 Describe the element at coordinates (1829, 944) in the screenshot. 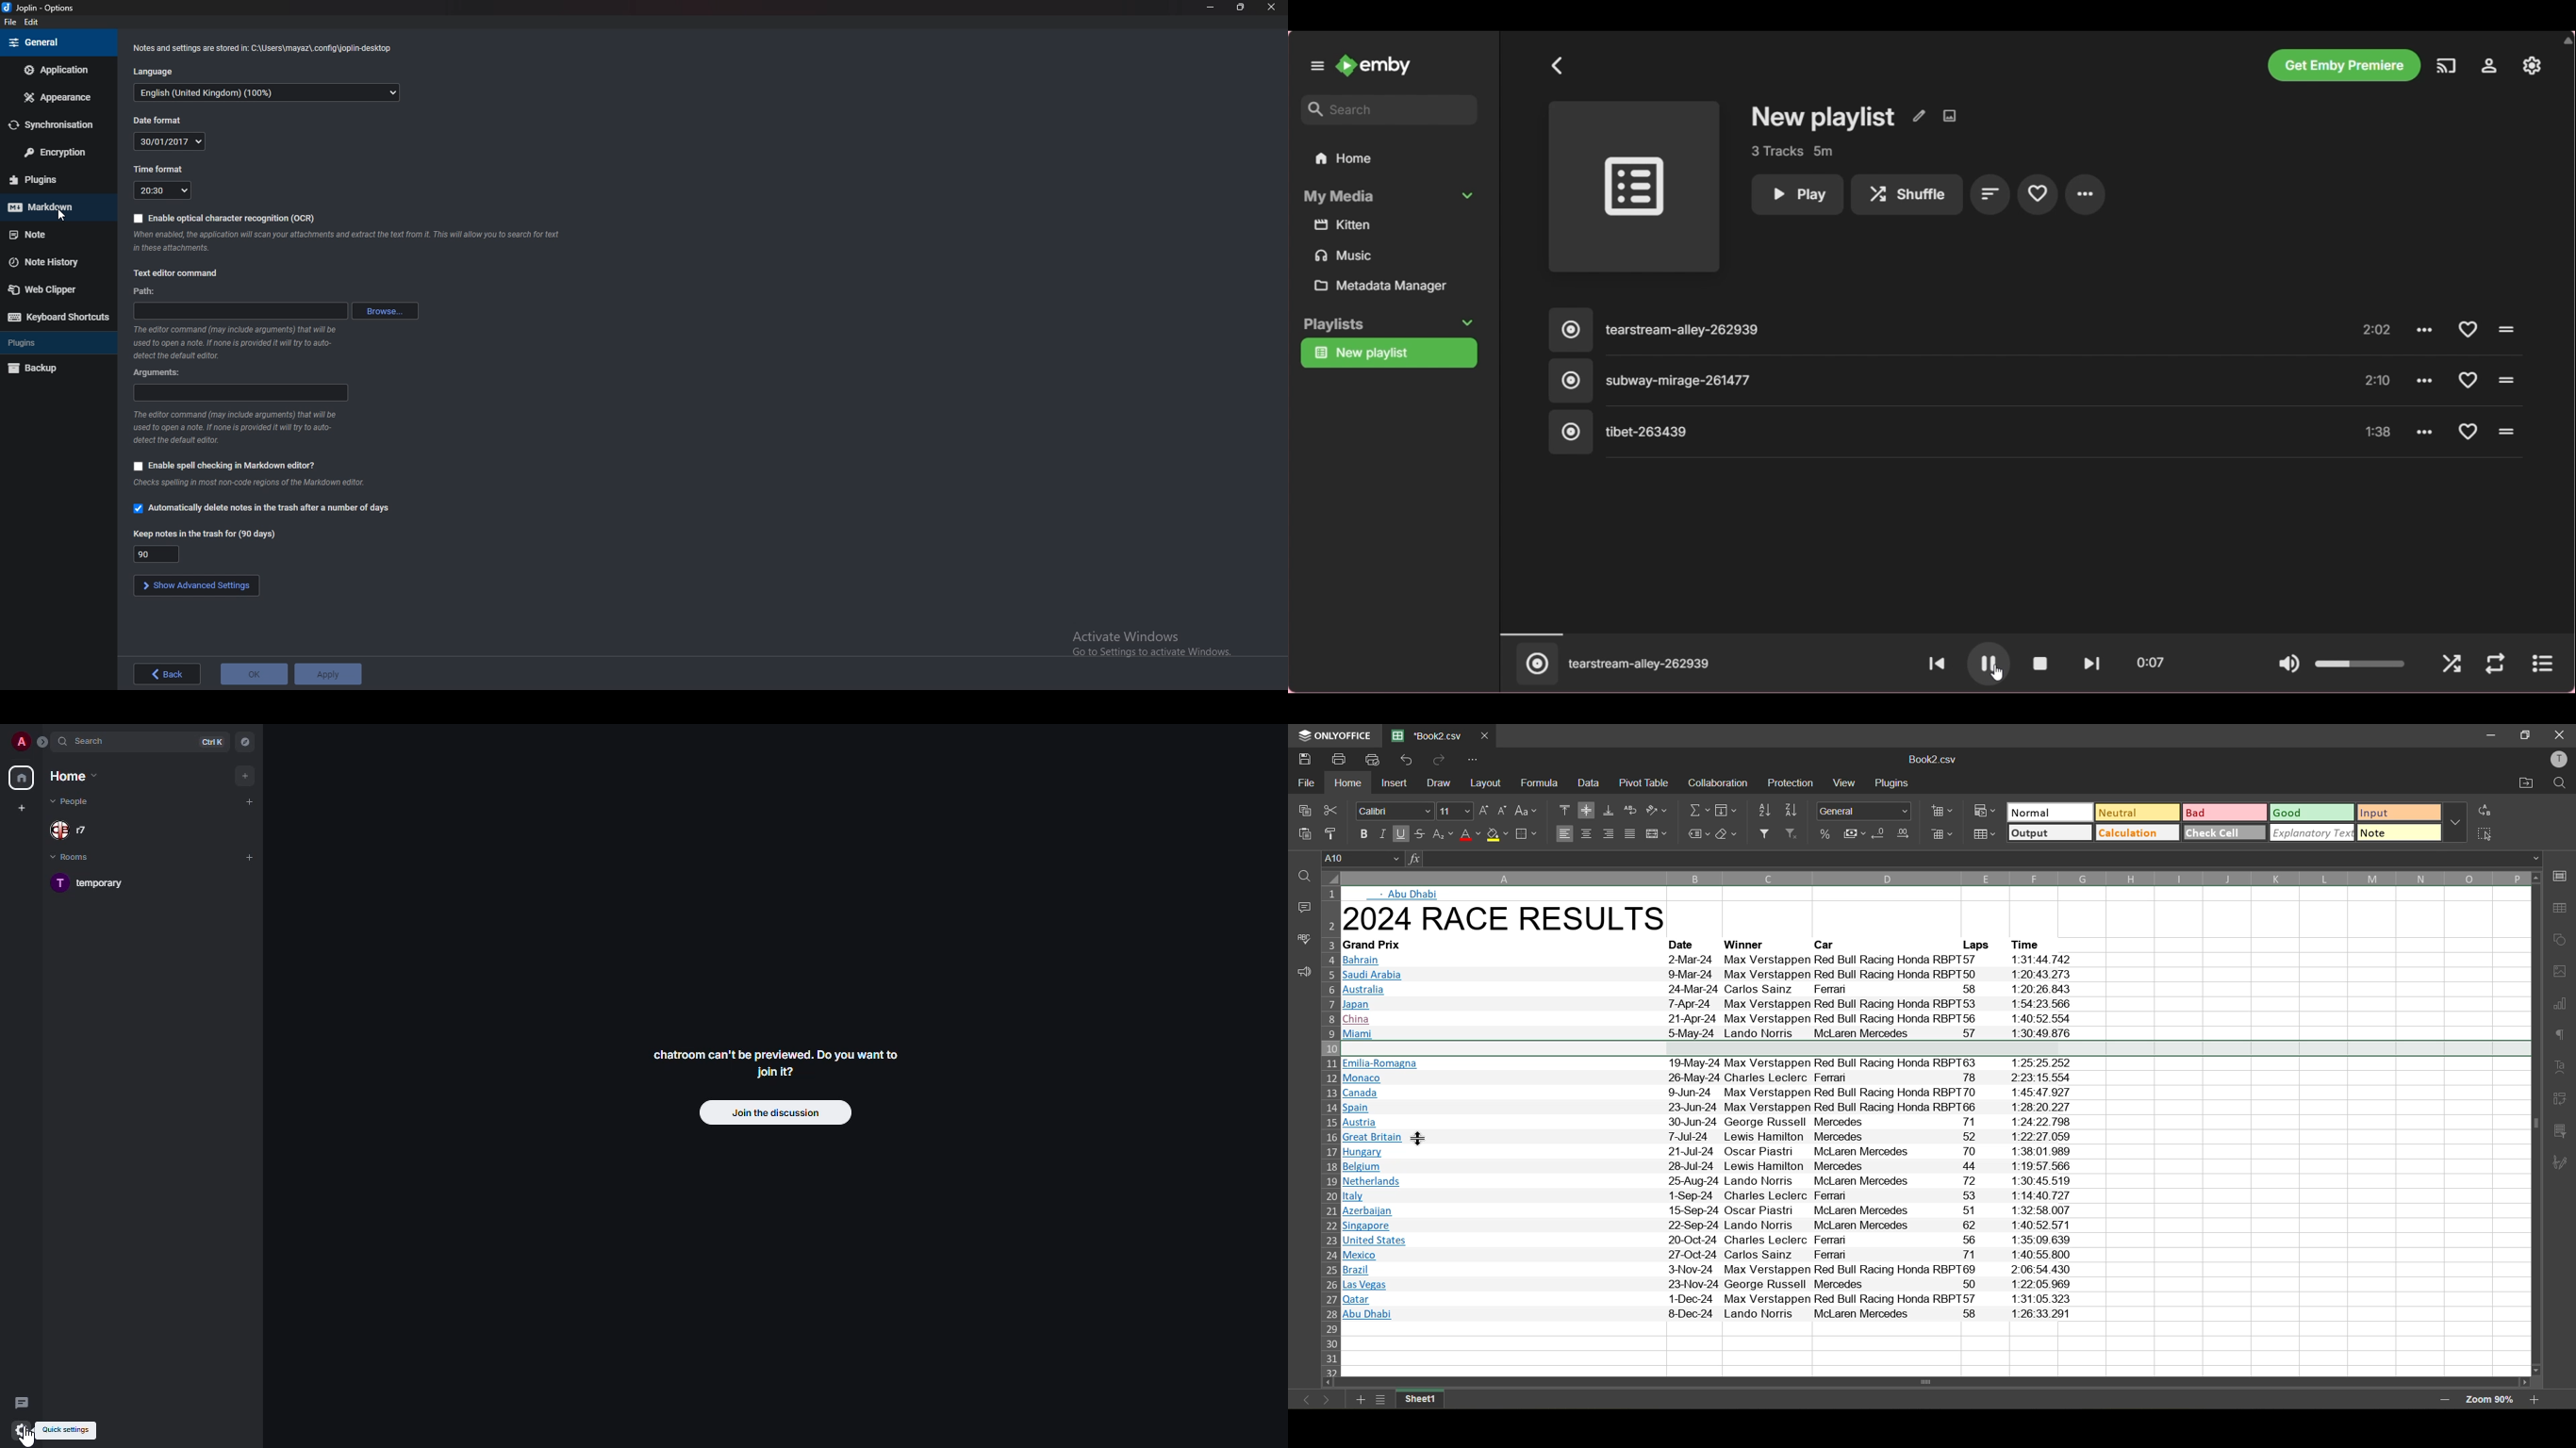

I see `Car` at that location.